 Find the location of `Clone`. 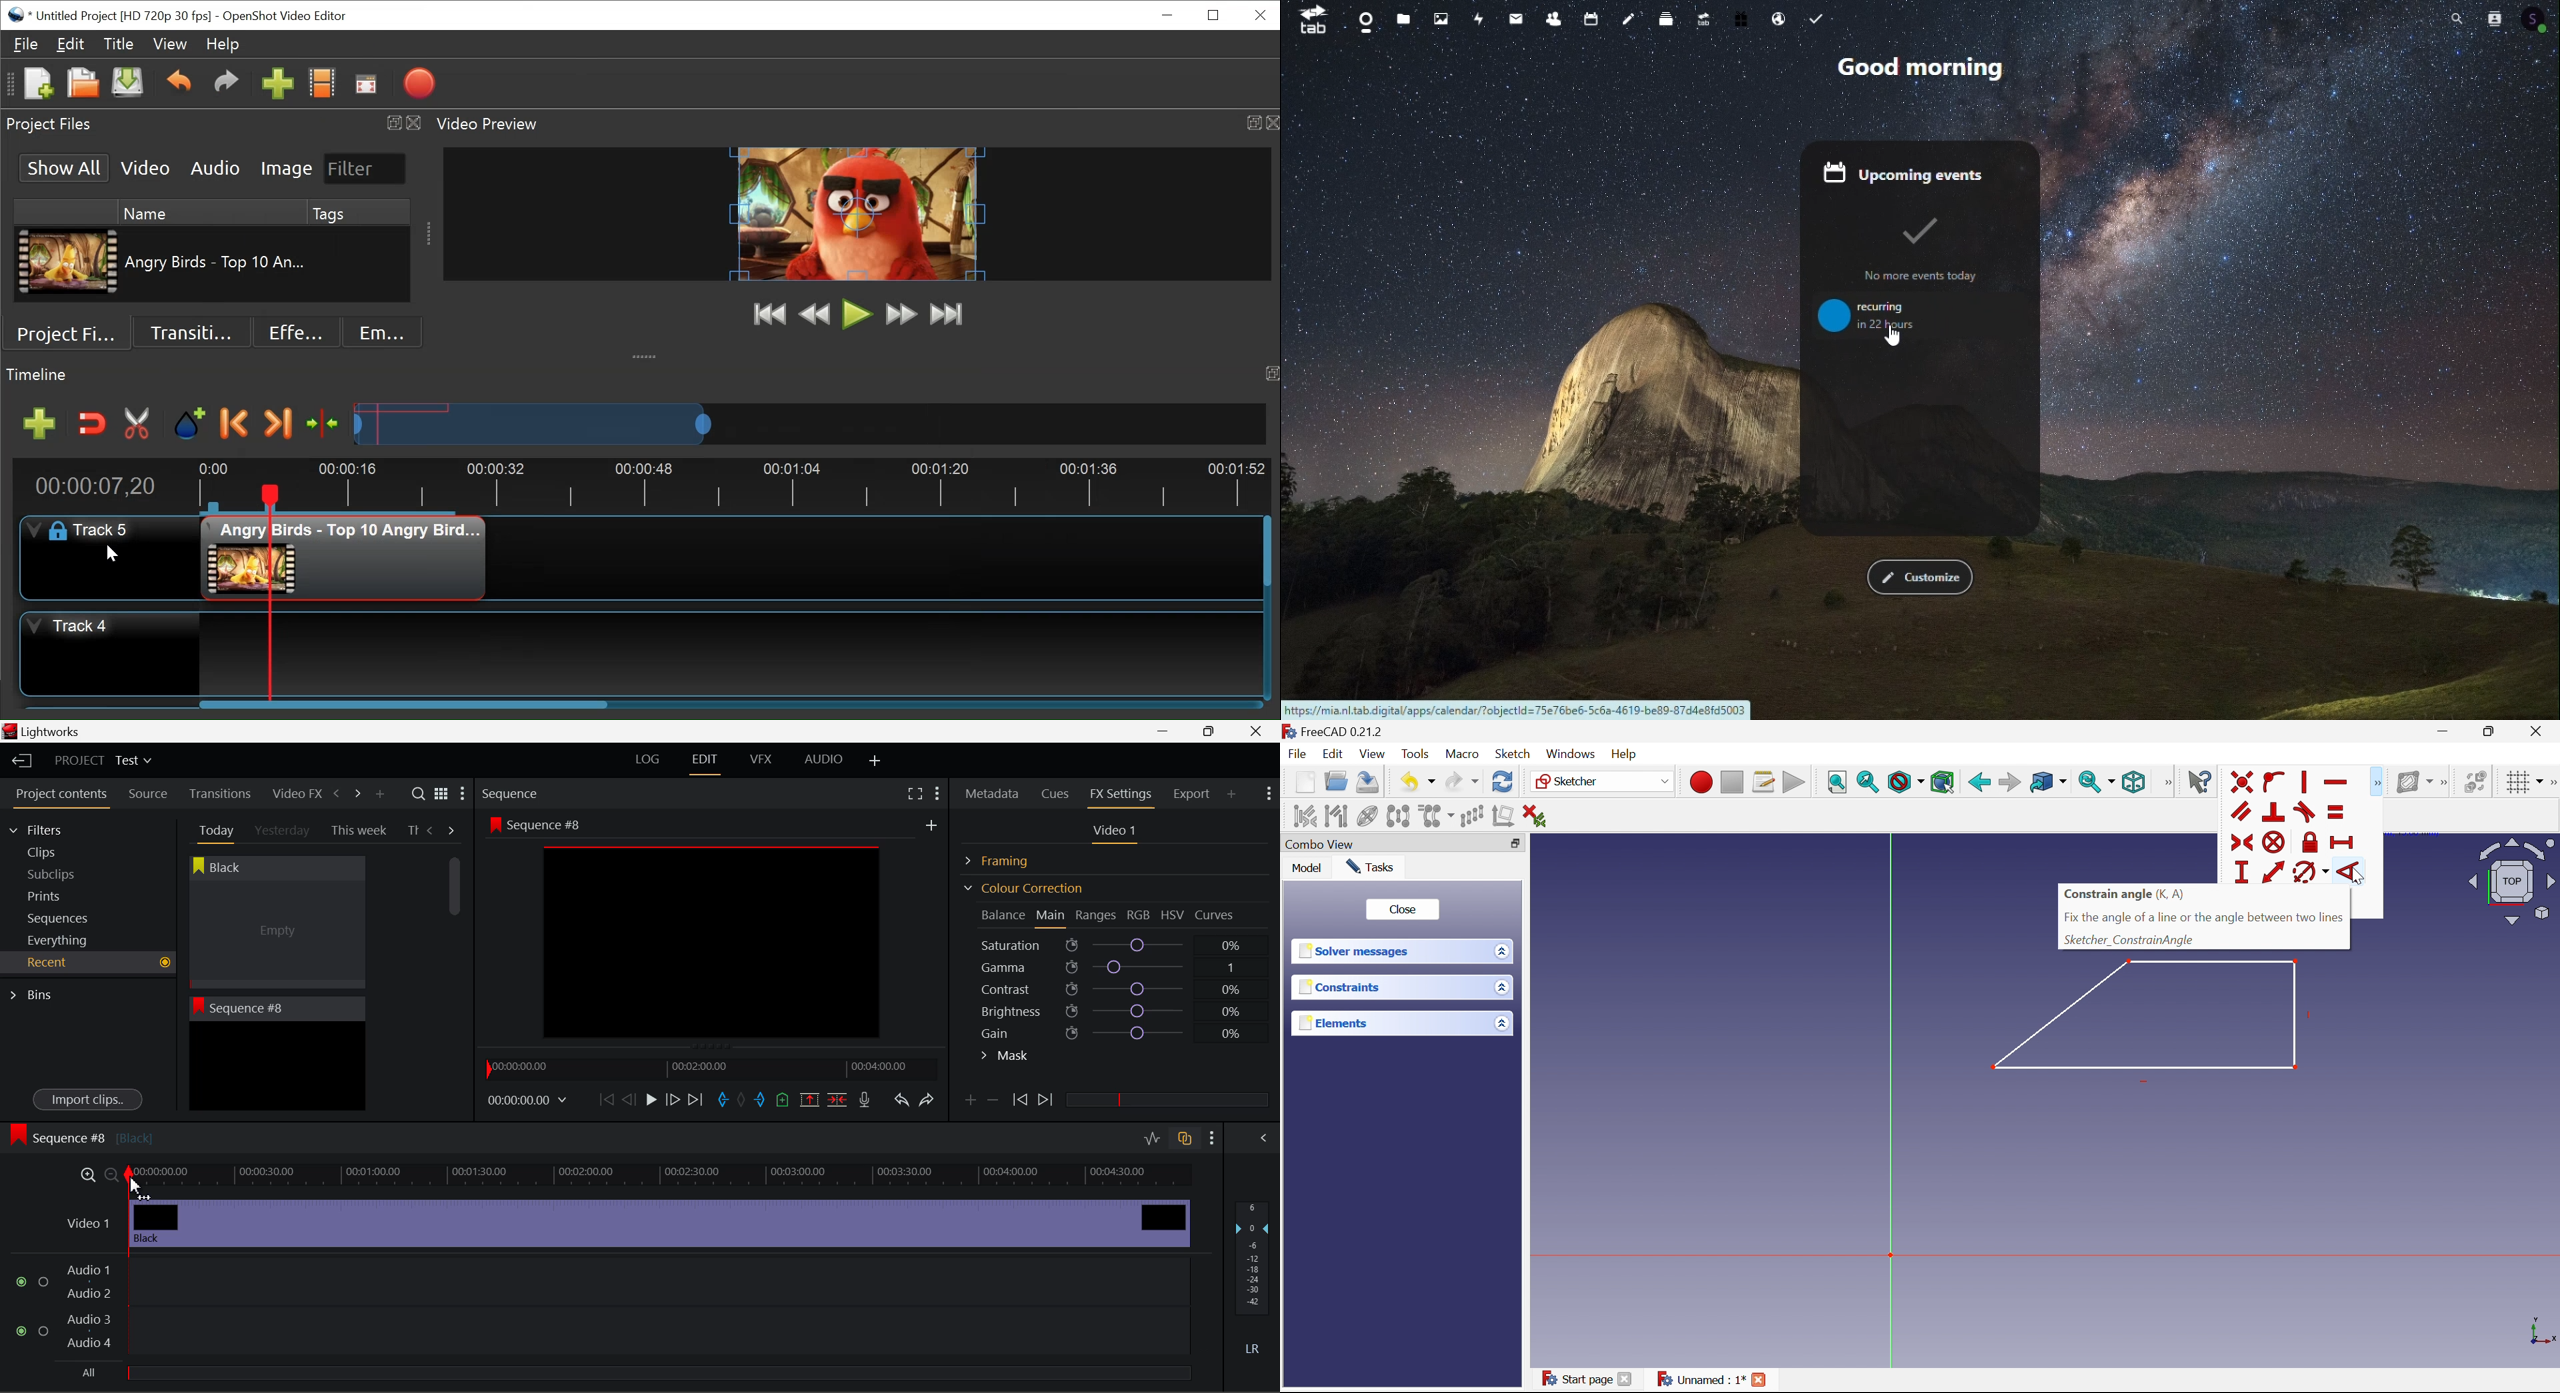

Clone is located at coordinates (1437, 817).